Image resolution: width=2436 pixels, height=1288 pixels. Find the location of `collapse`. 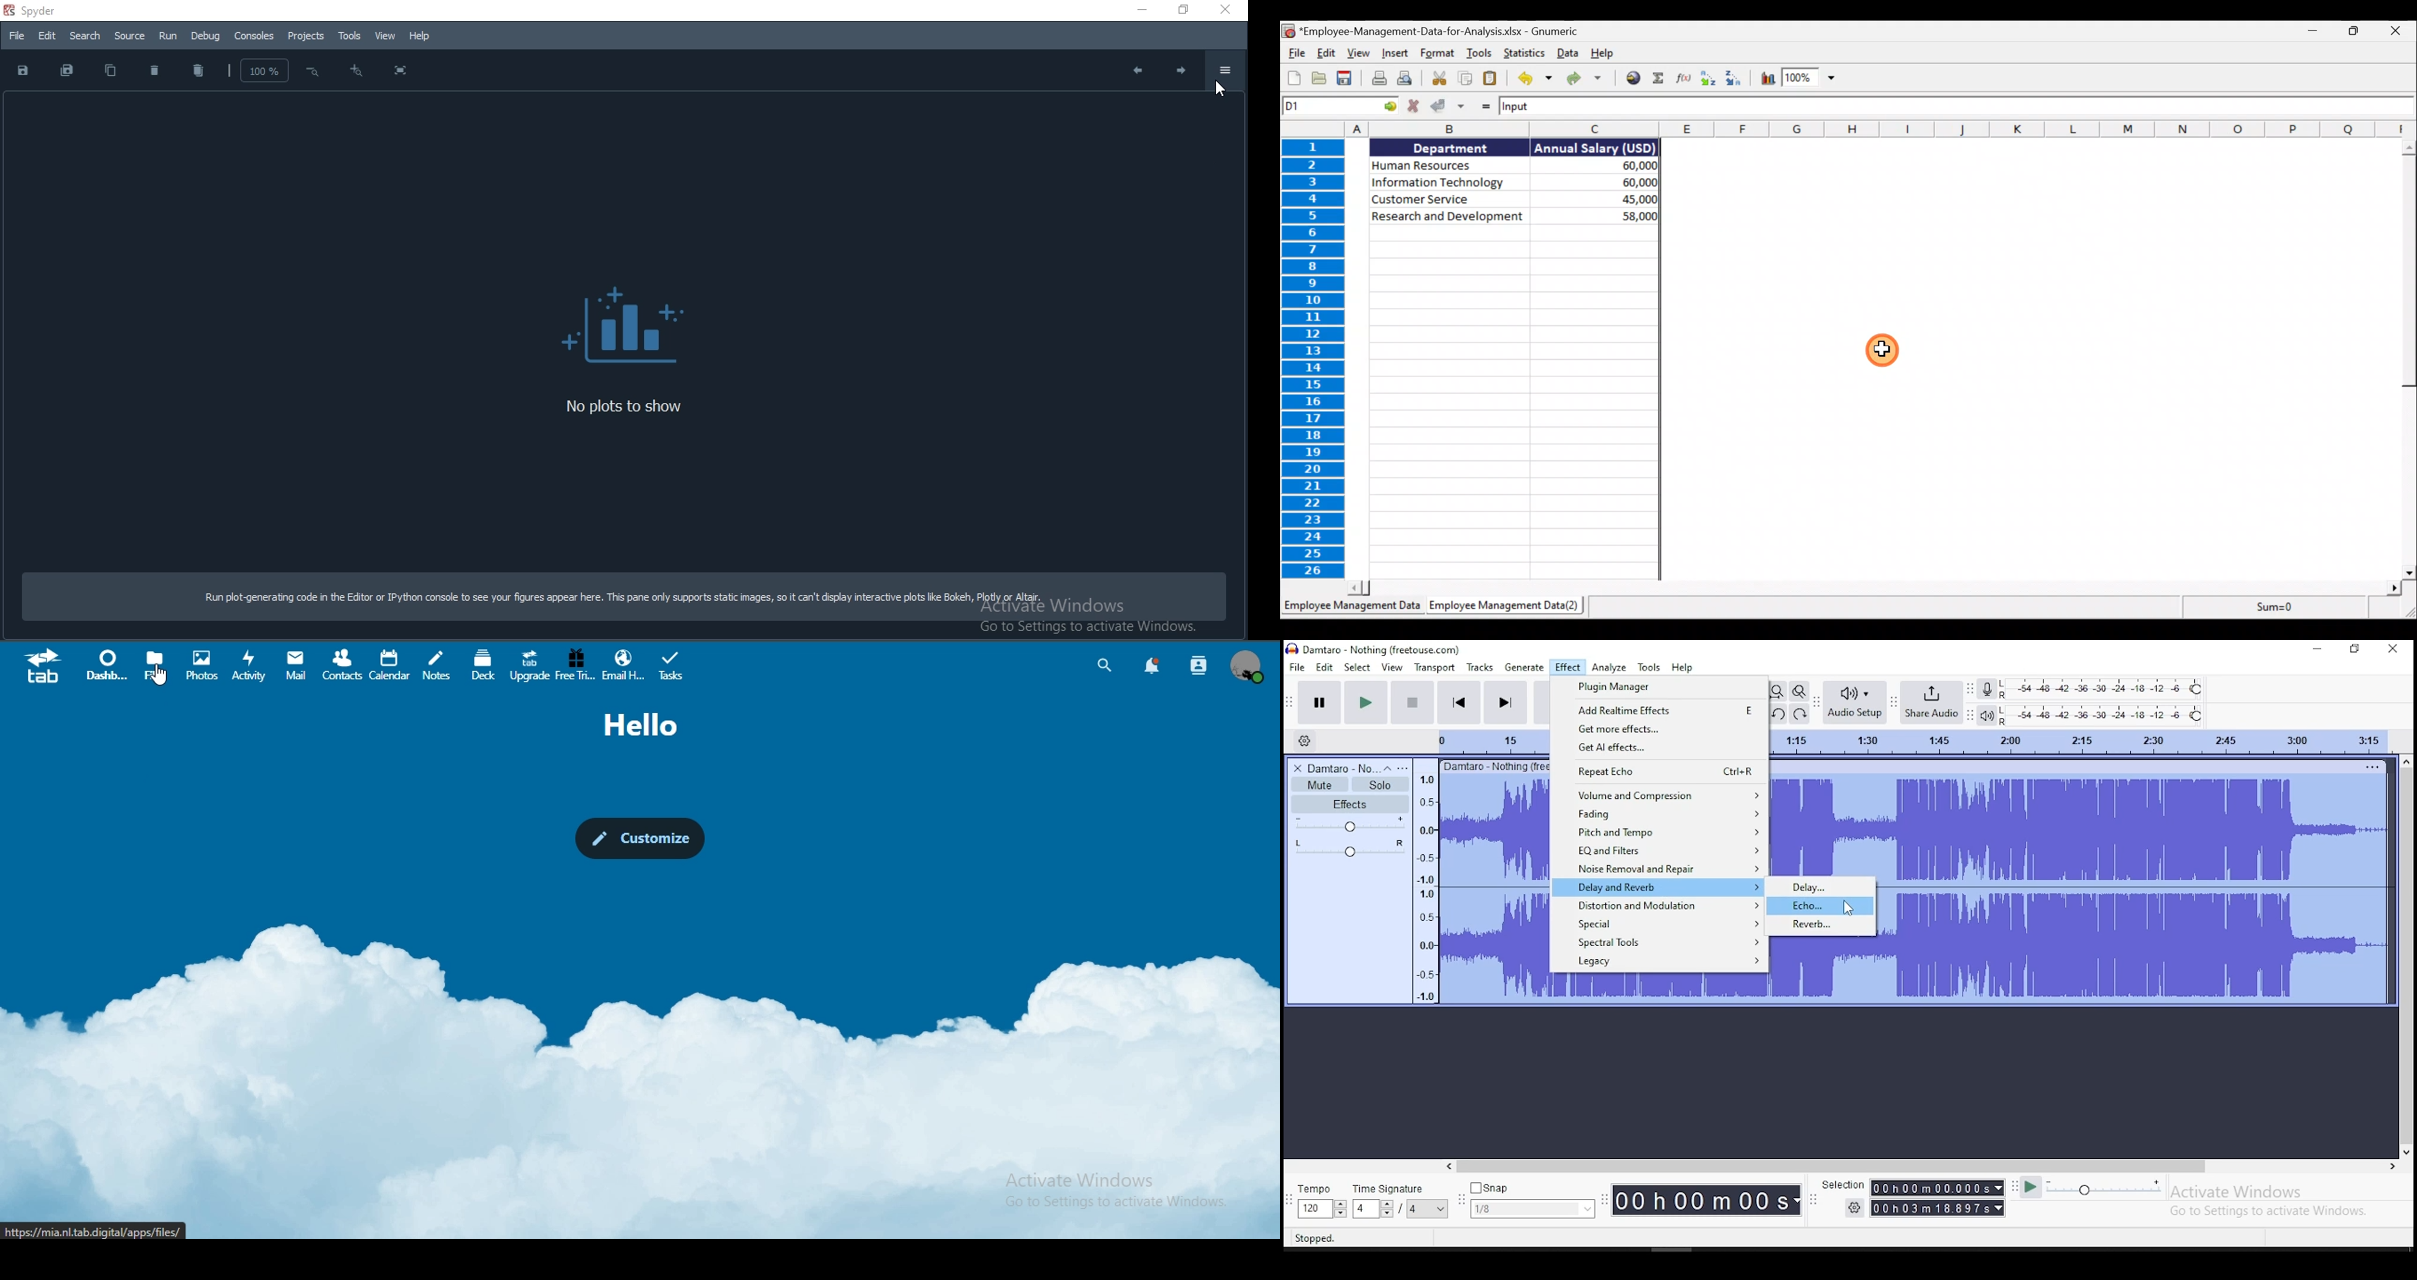

collapse is located at coordinates (1389, 767).